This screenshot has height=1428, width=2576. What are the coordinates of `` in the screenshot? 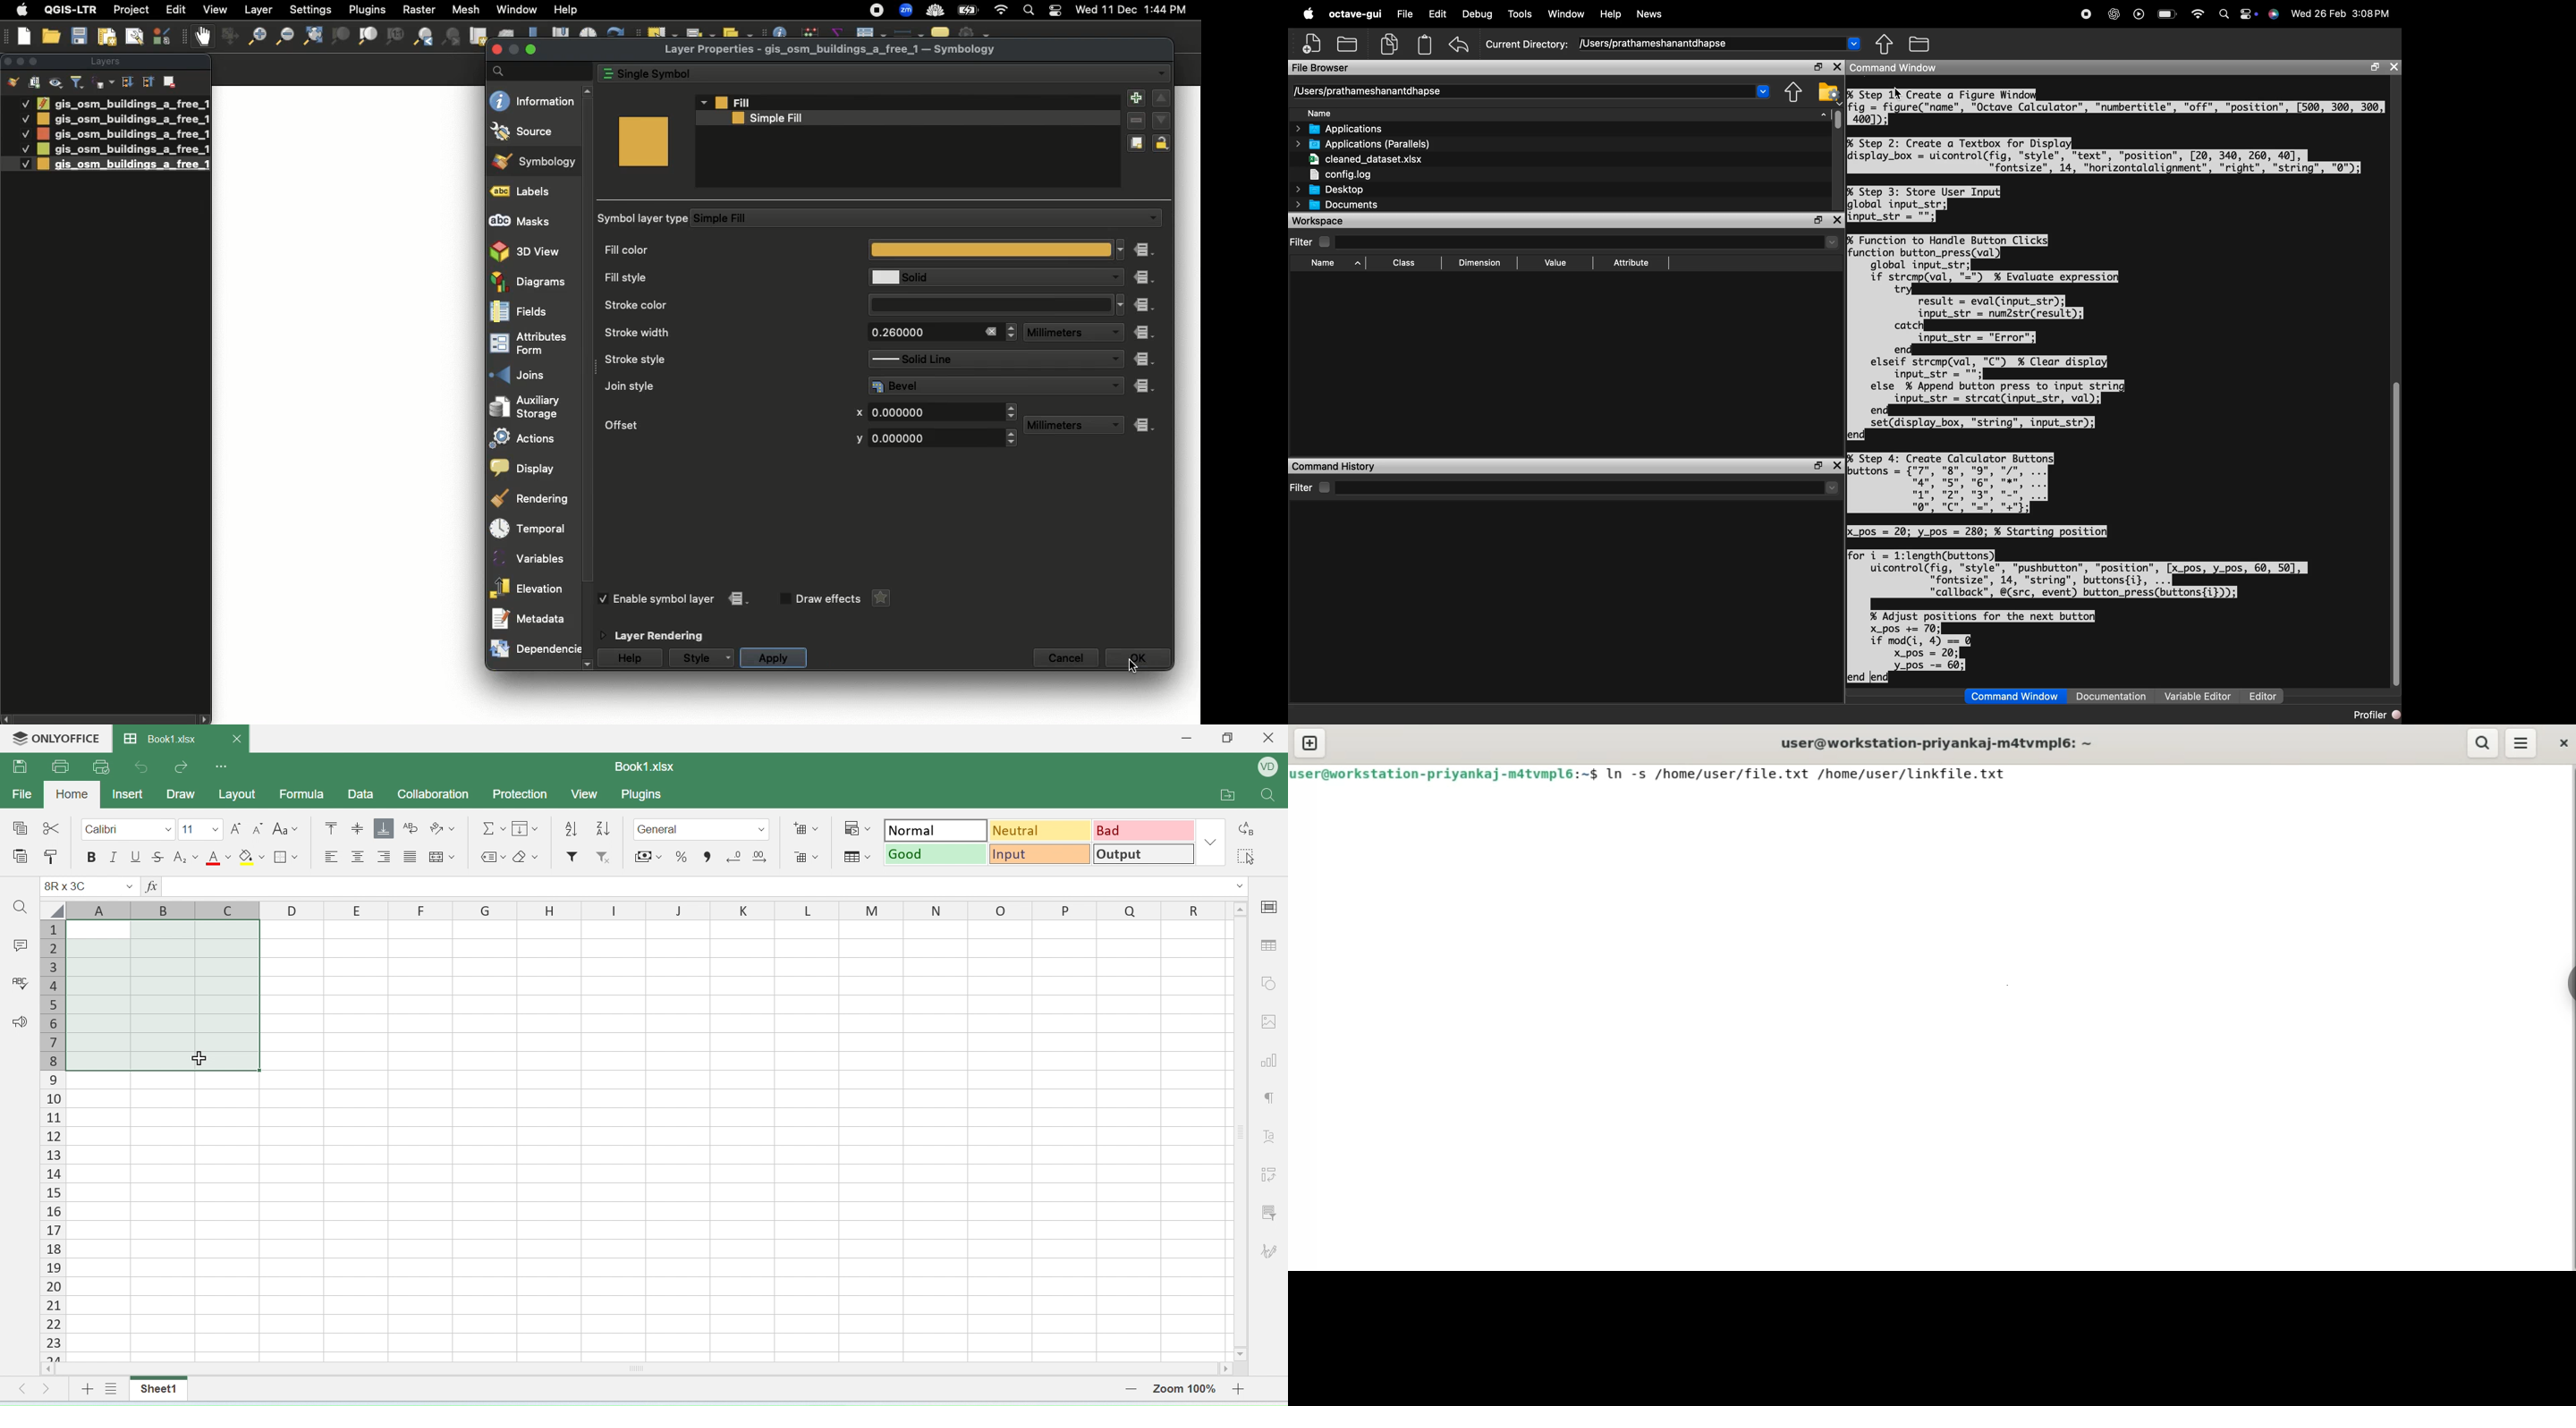 It's located at (260, 828).